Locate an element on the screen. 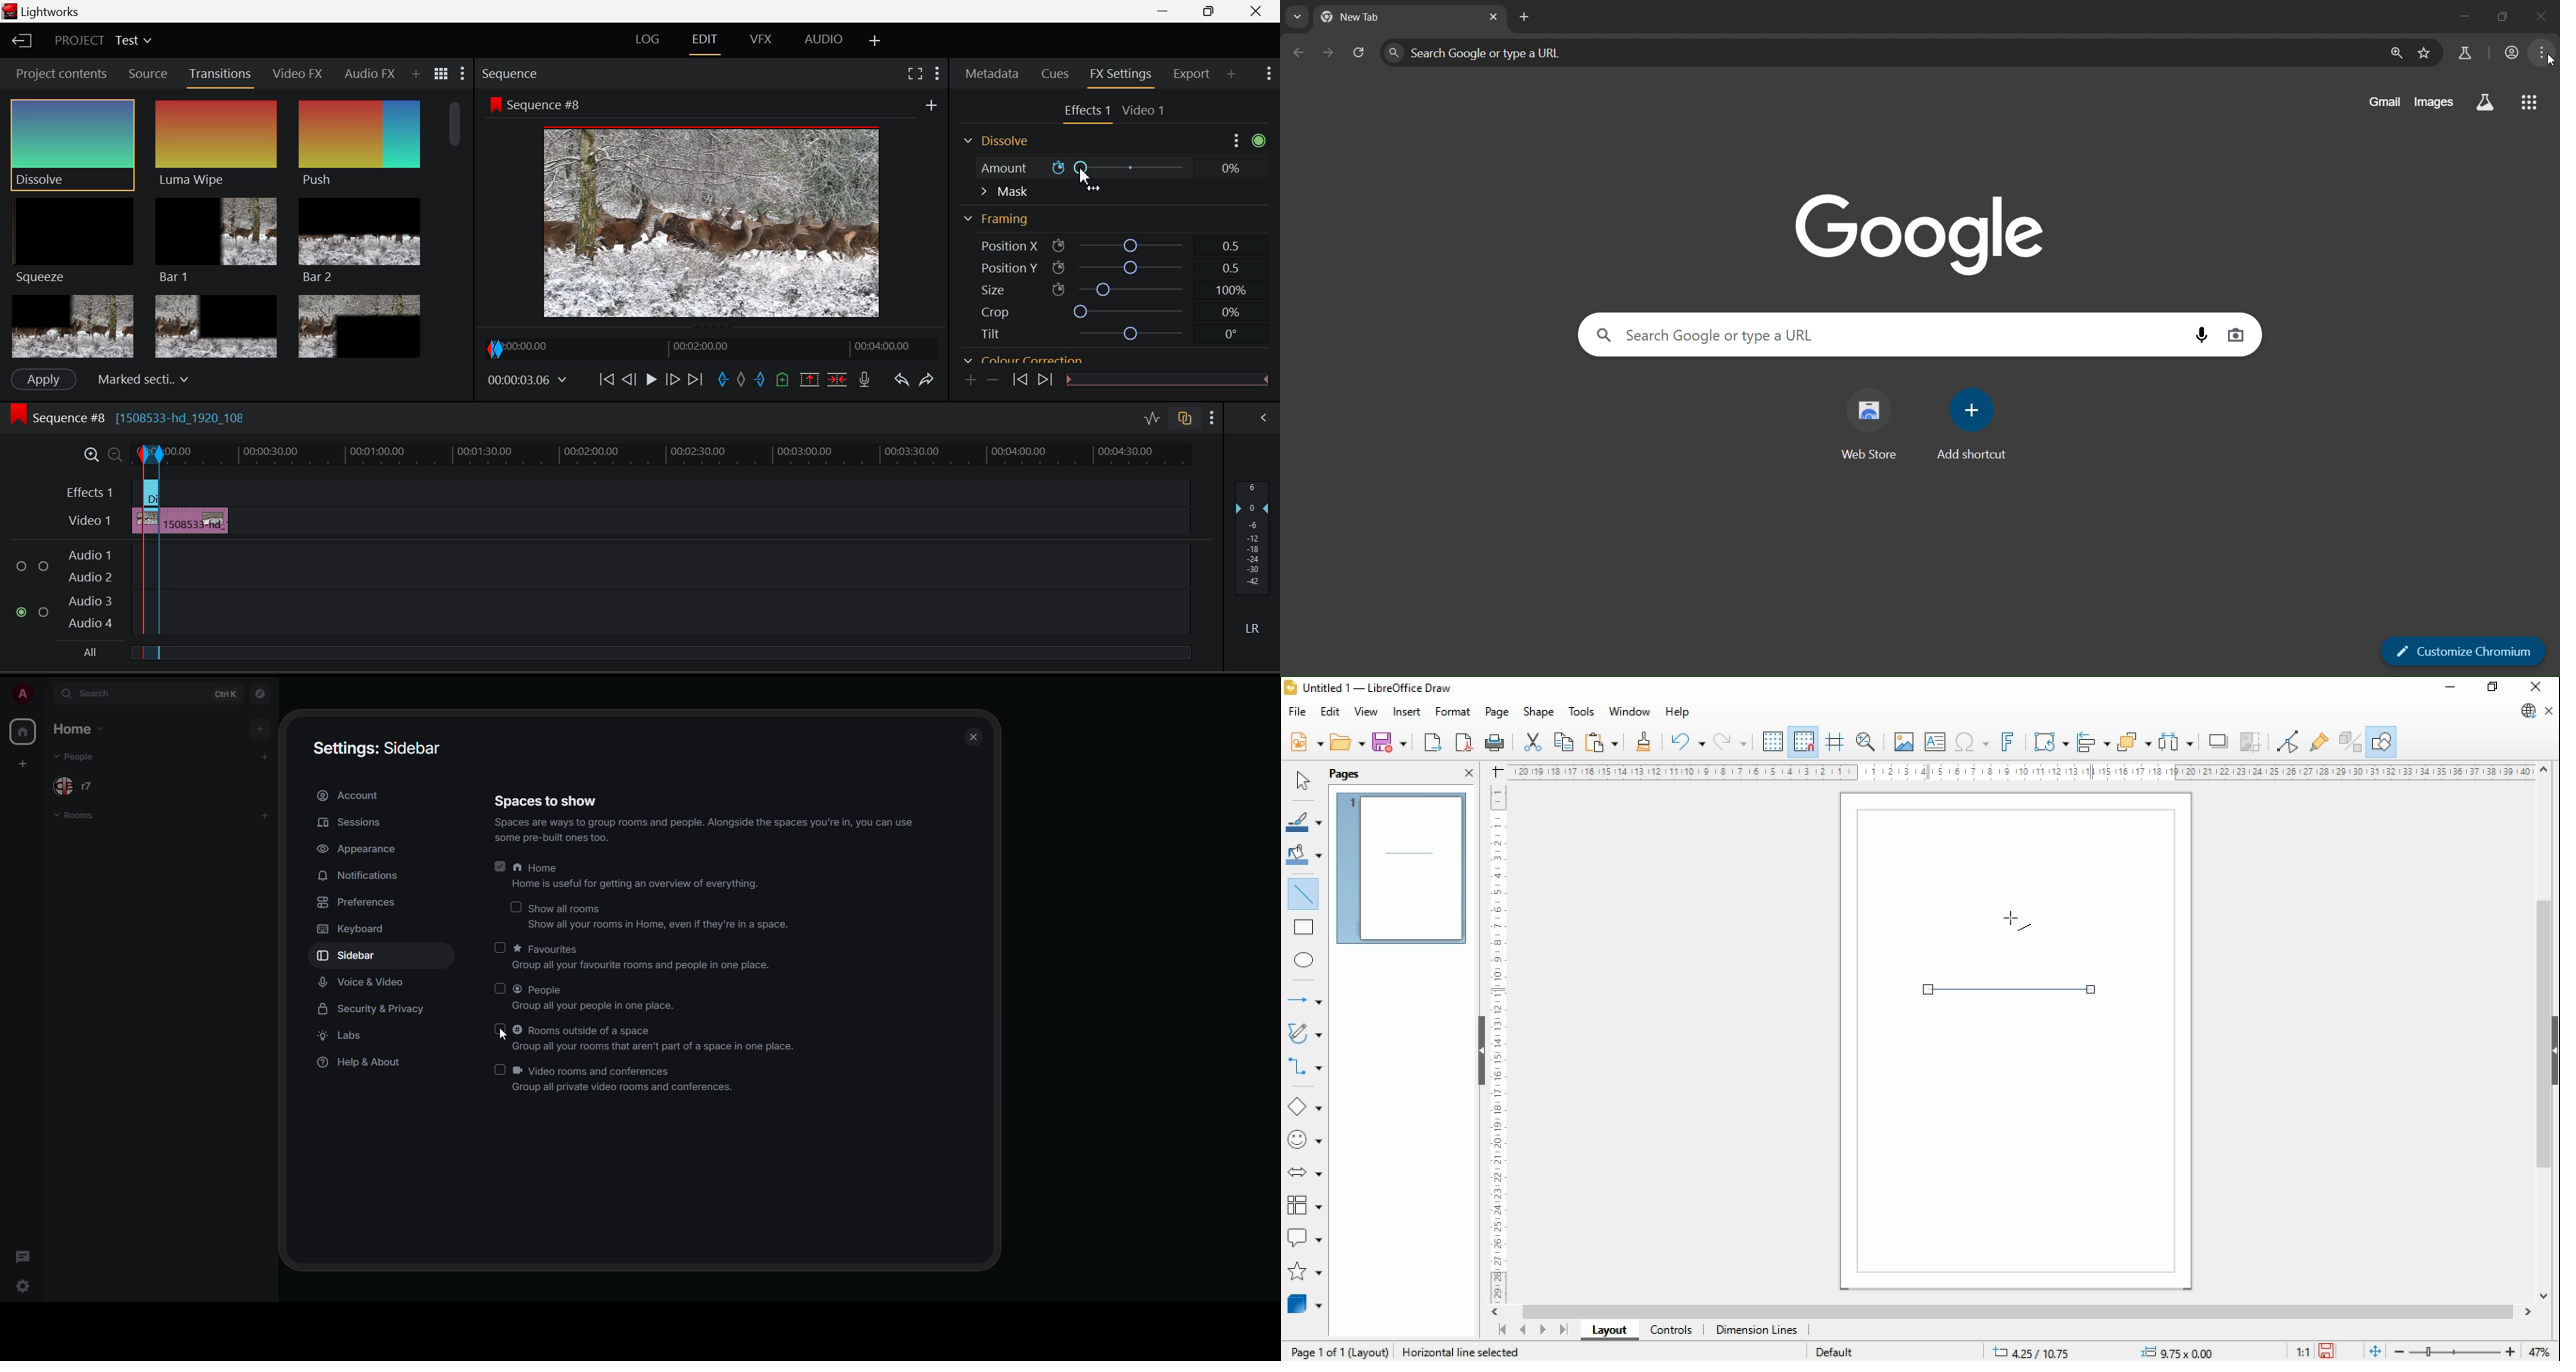  show glue point functions is located at coordinates (2318, 741).